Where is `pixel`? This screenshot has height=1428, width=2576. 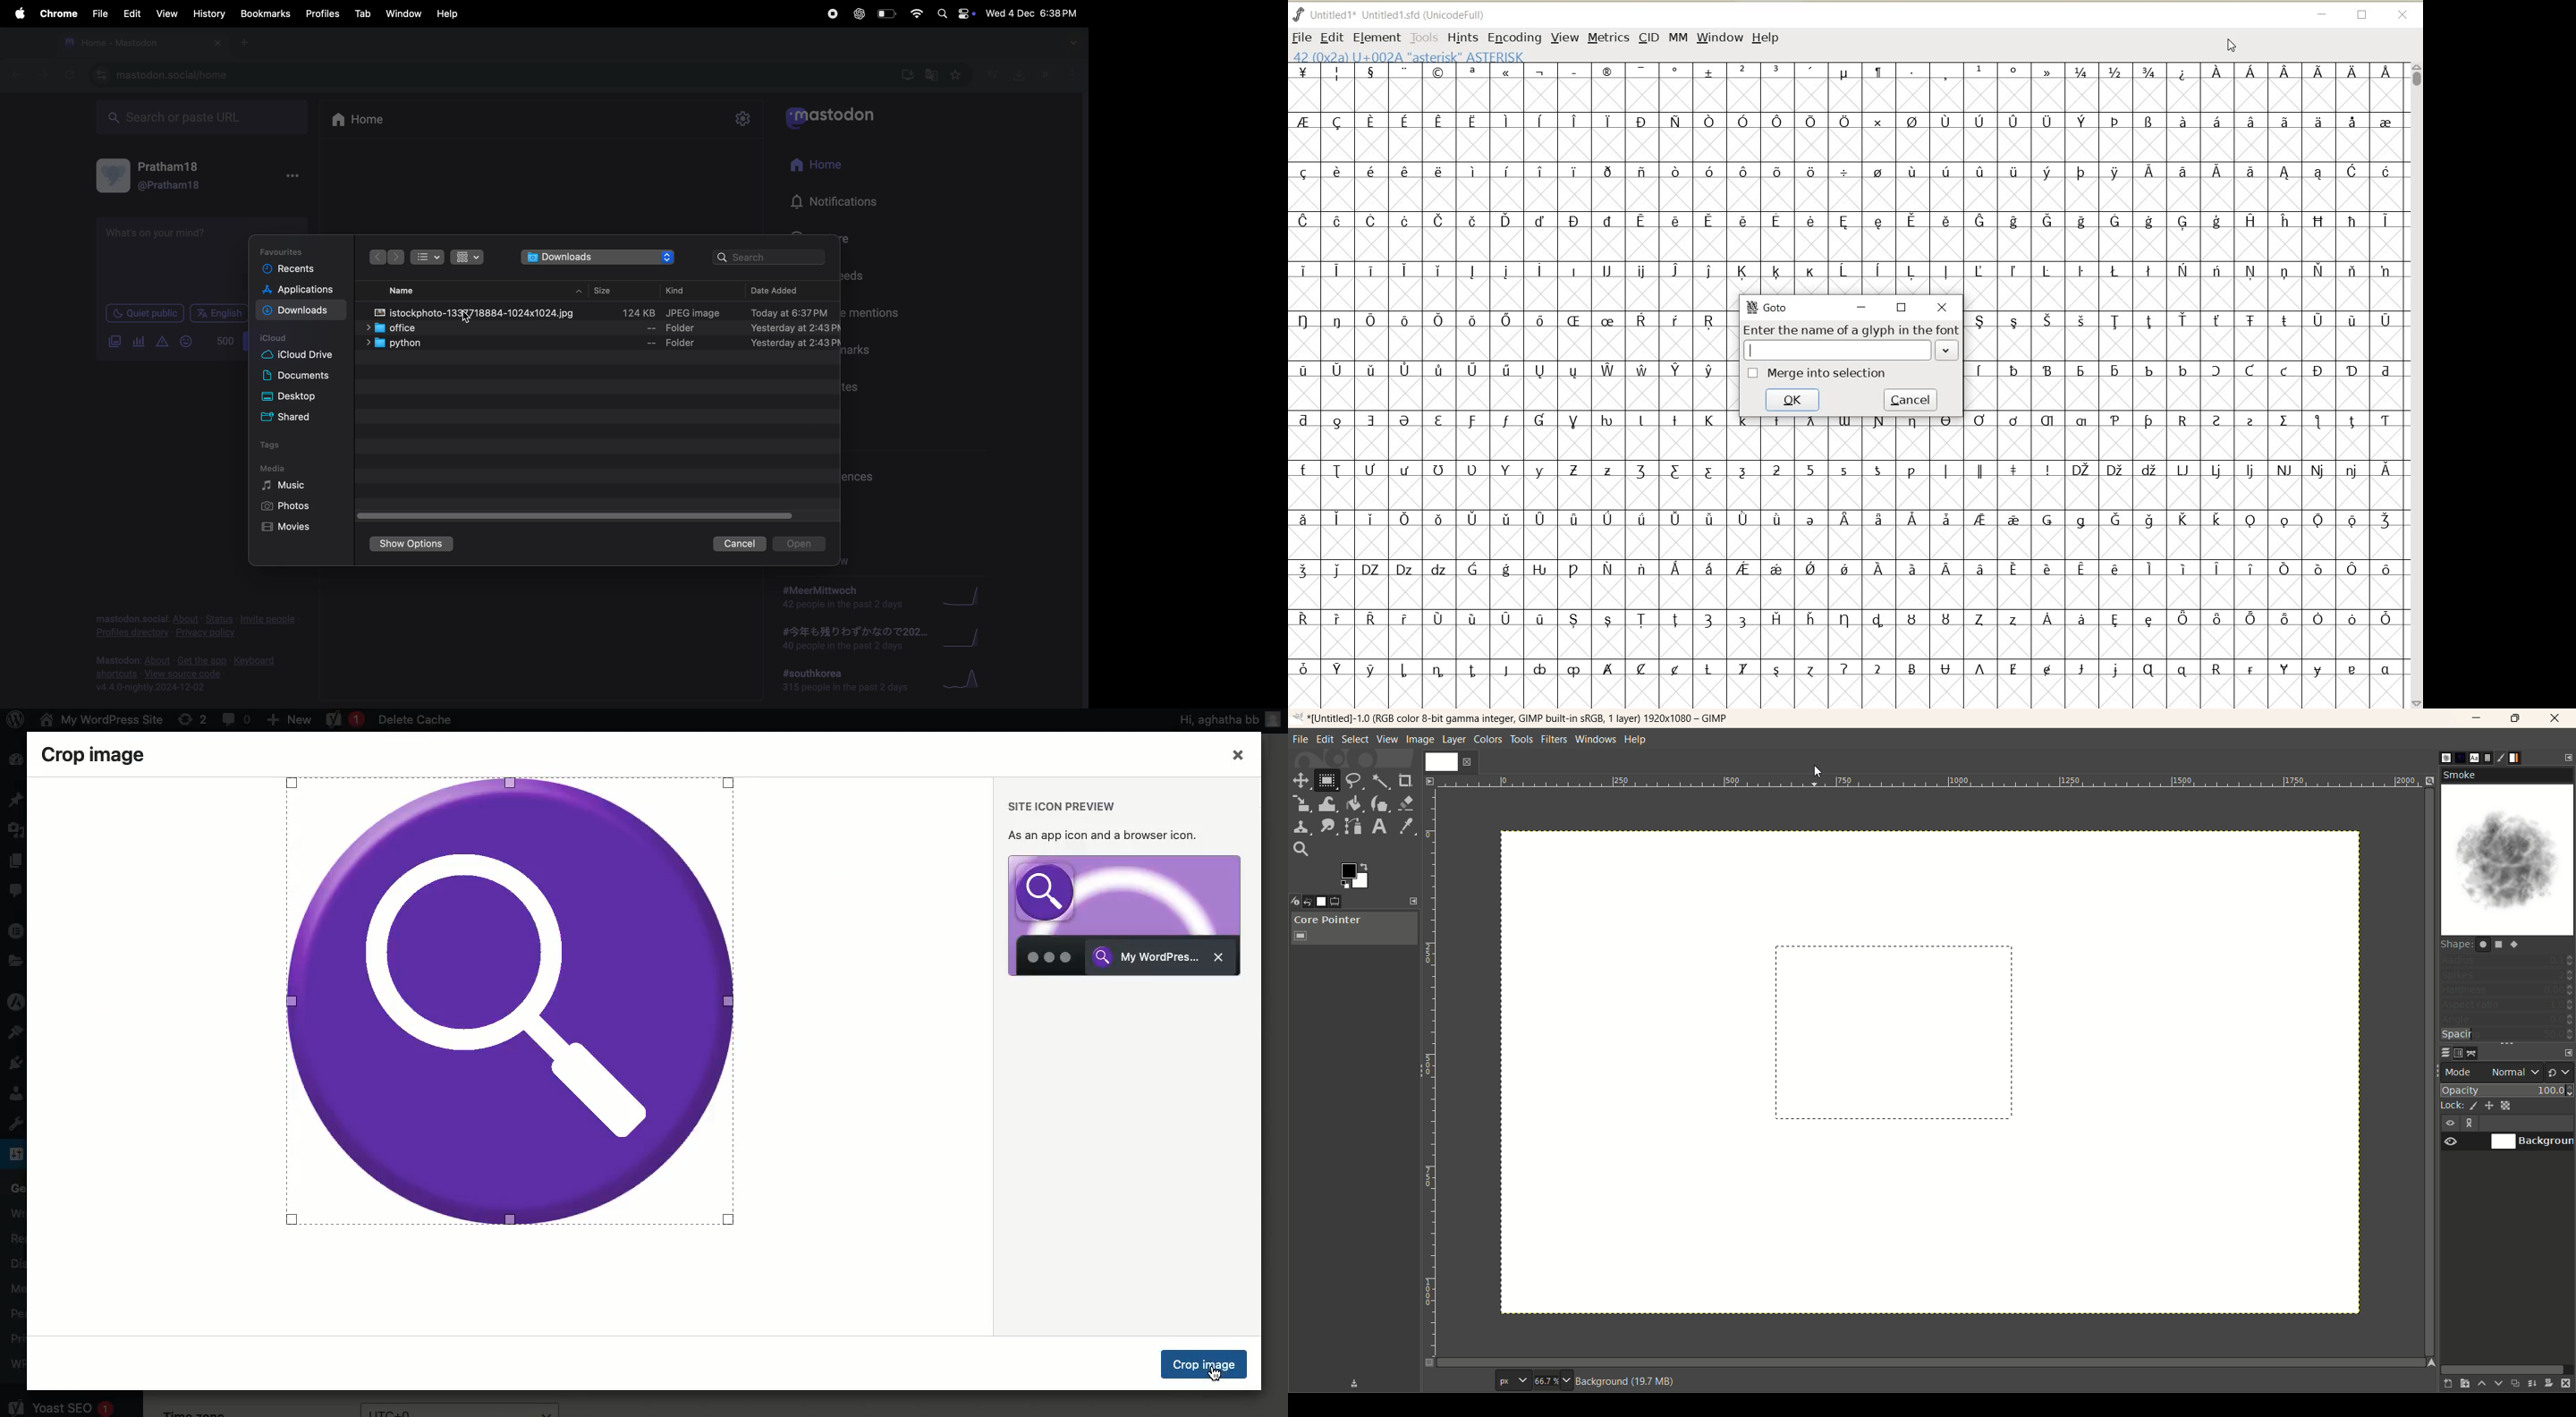
pixel is located at coordinates (1511, 1381).